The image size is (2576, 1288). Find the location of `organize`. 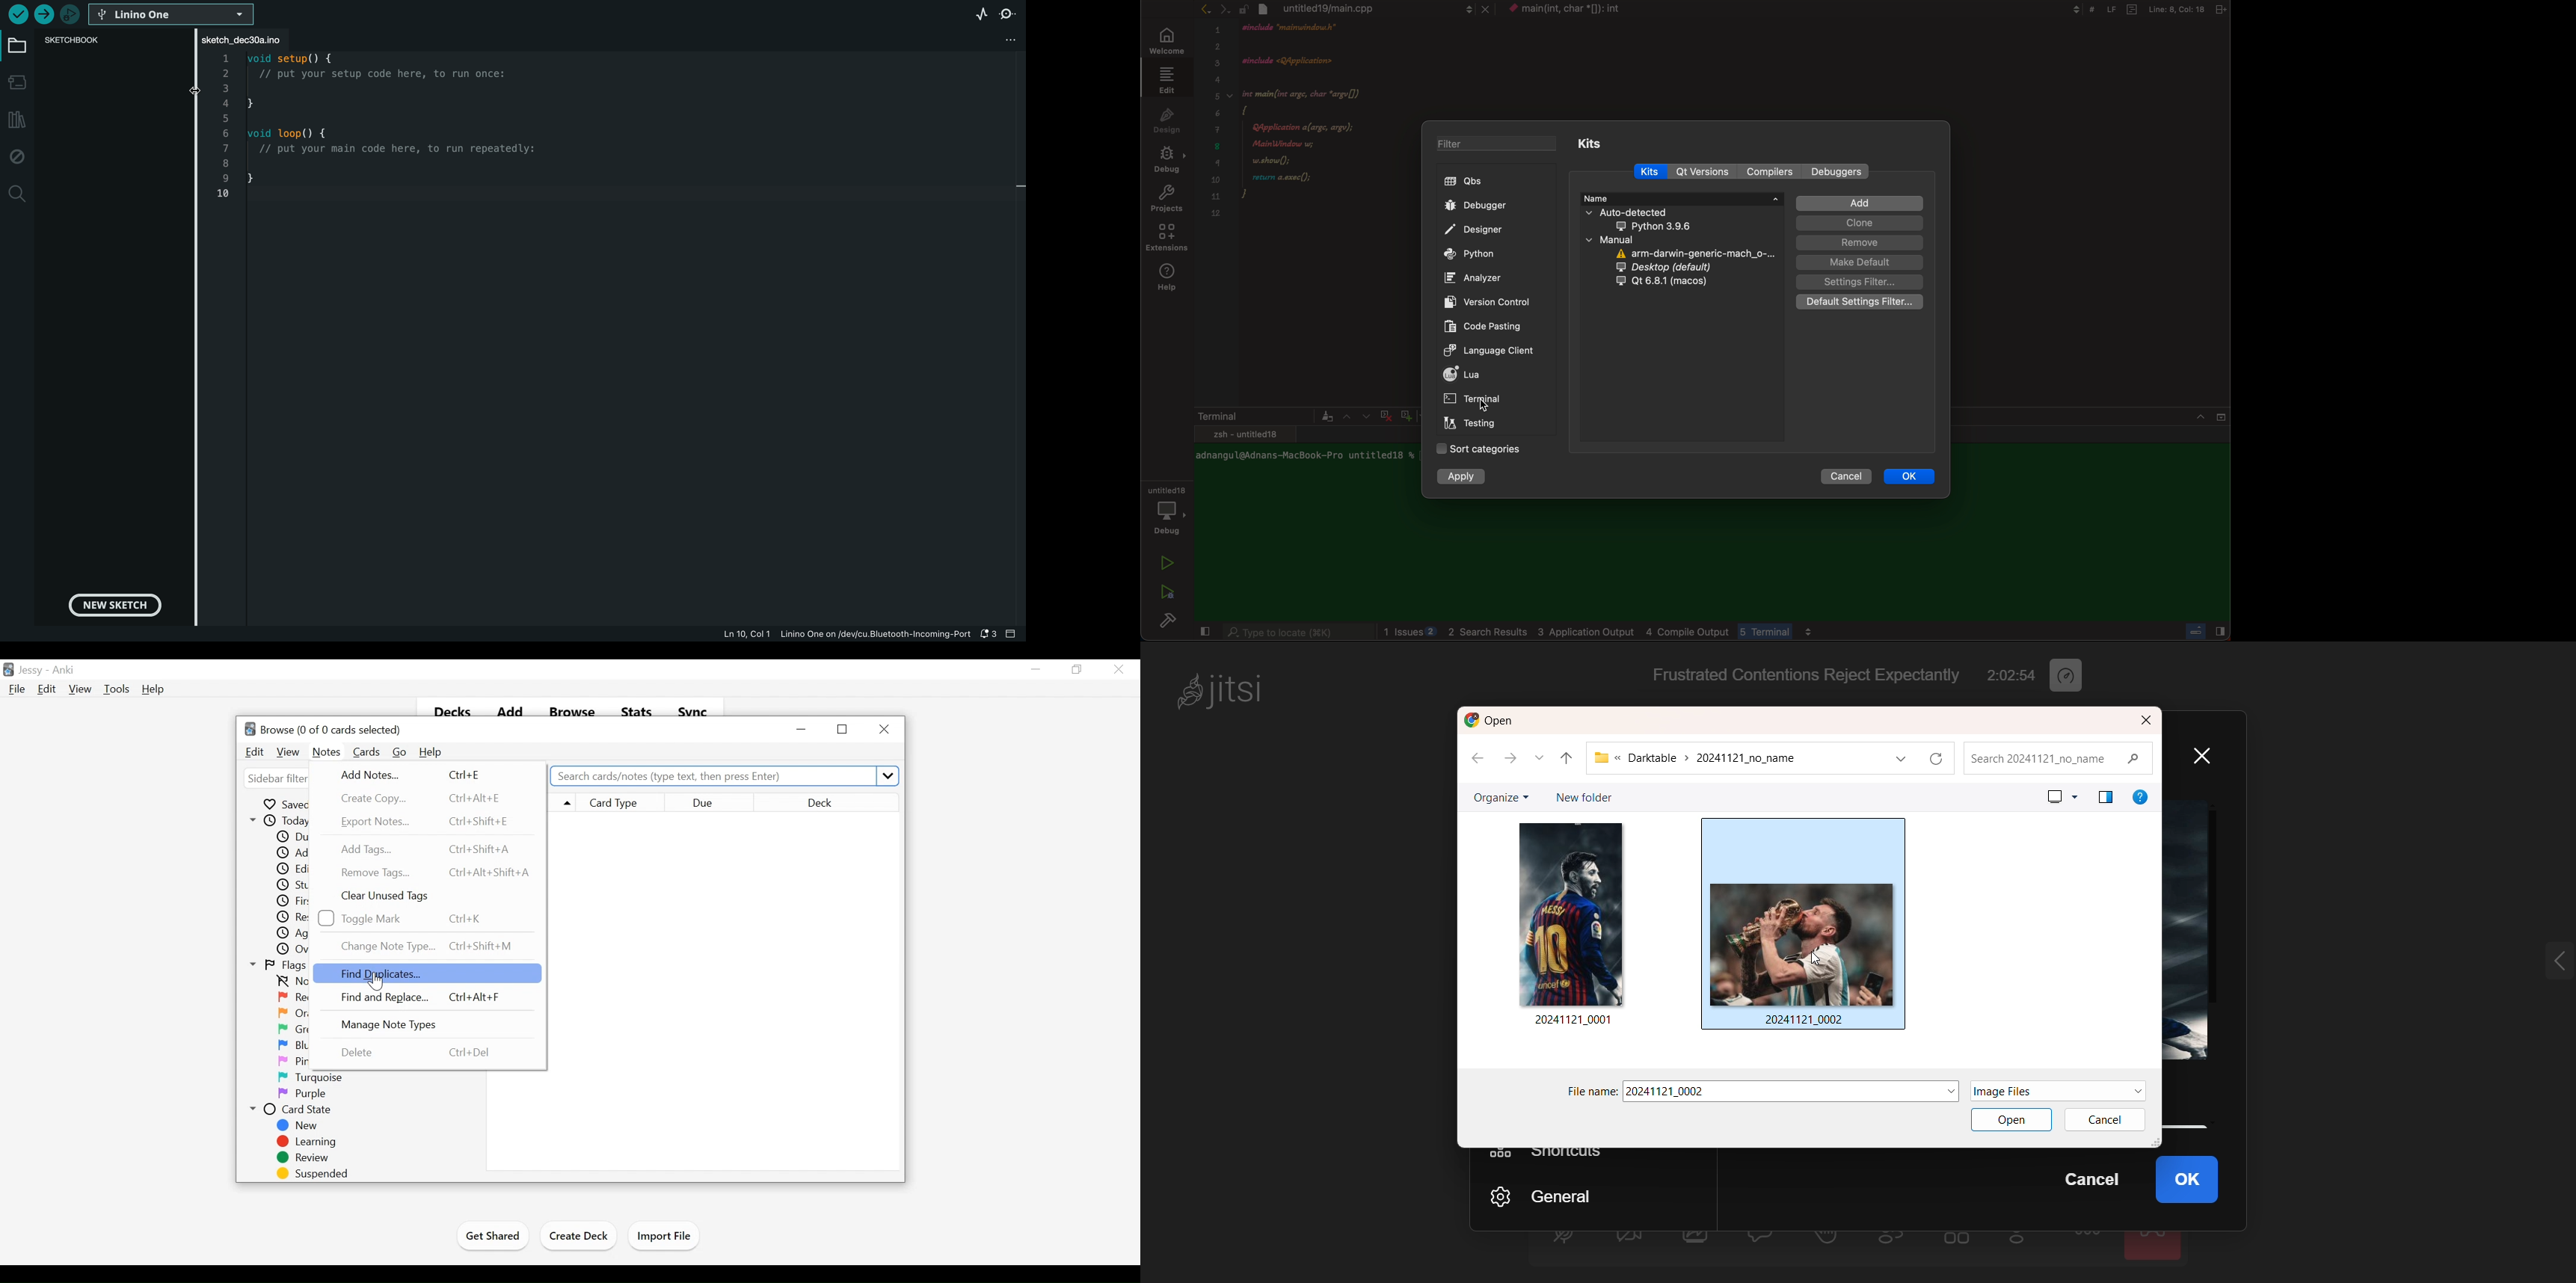

organize is located at coordinates (1498, 799).